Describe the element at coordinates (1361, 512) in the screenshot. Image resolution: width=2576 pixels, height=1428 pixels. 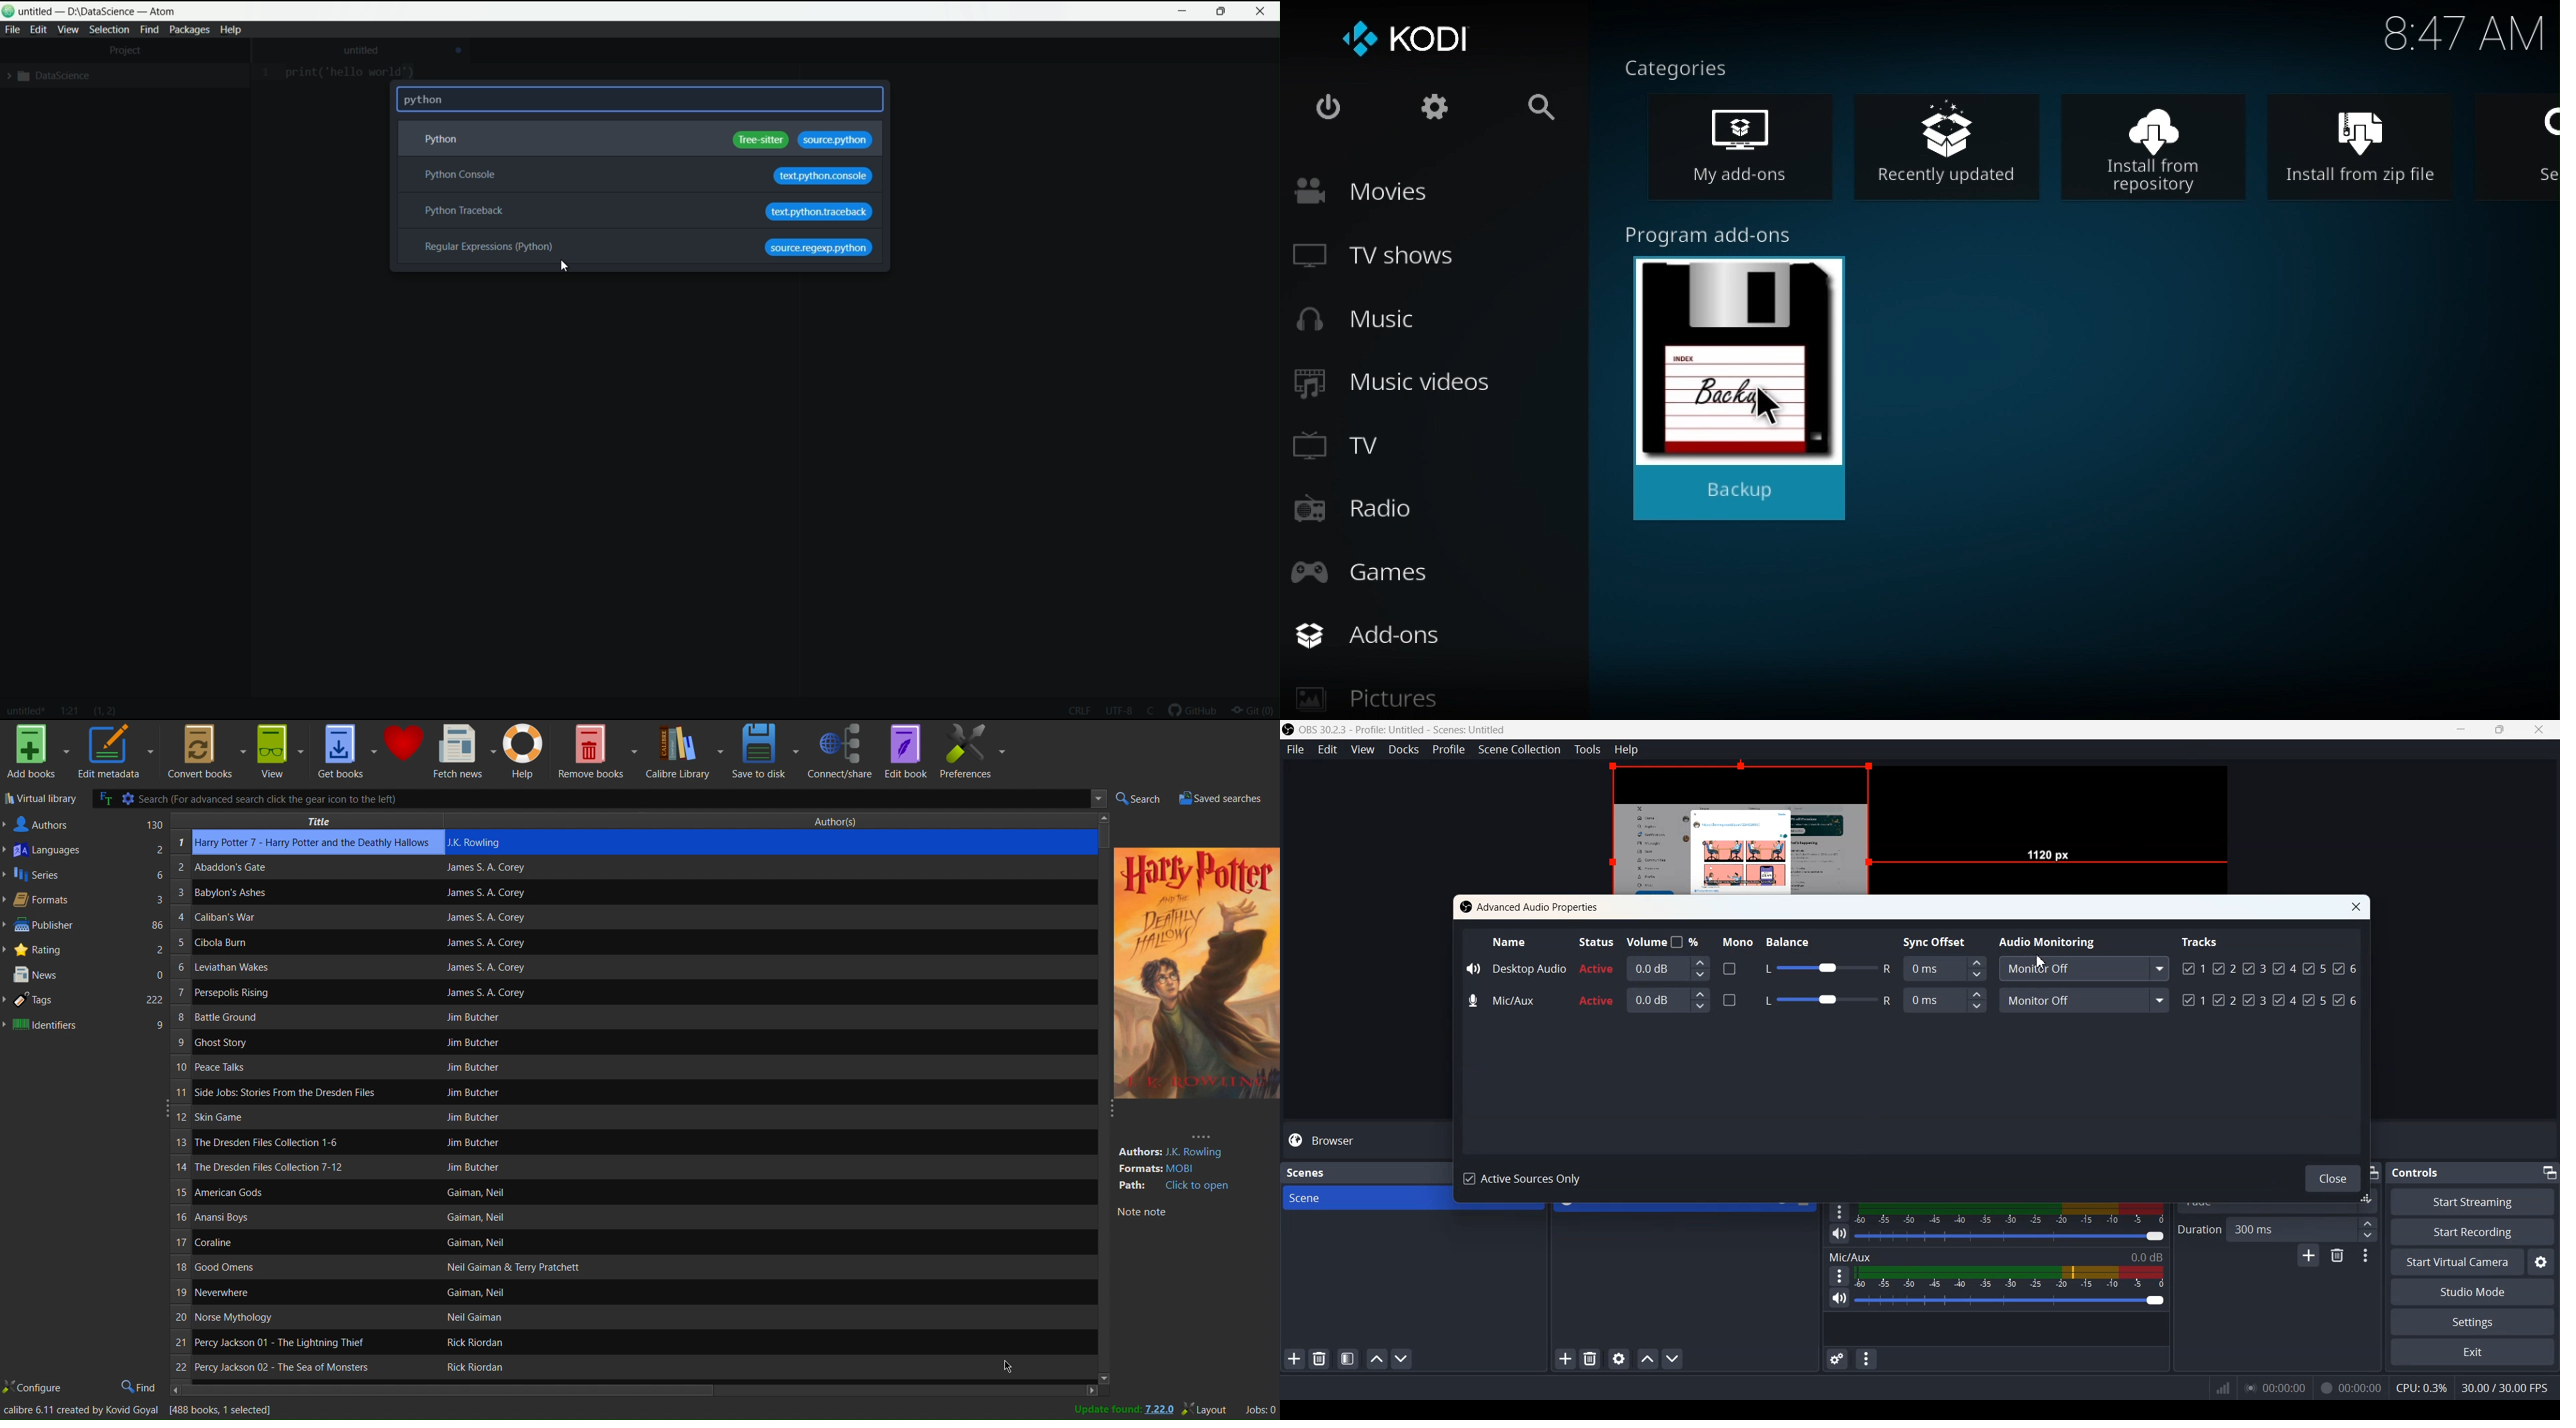
I see `Radio ` at that location.